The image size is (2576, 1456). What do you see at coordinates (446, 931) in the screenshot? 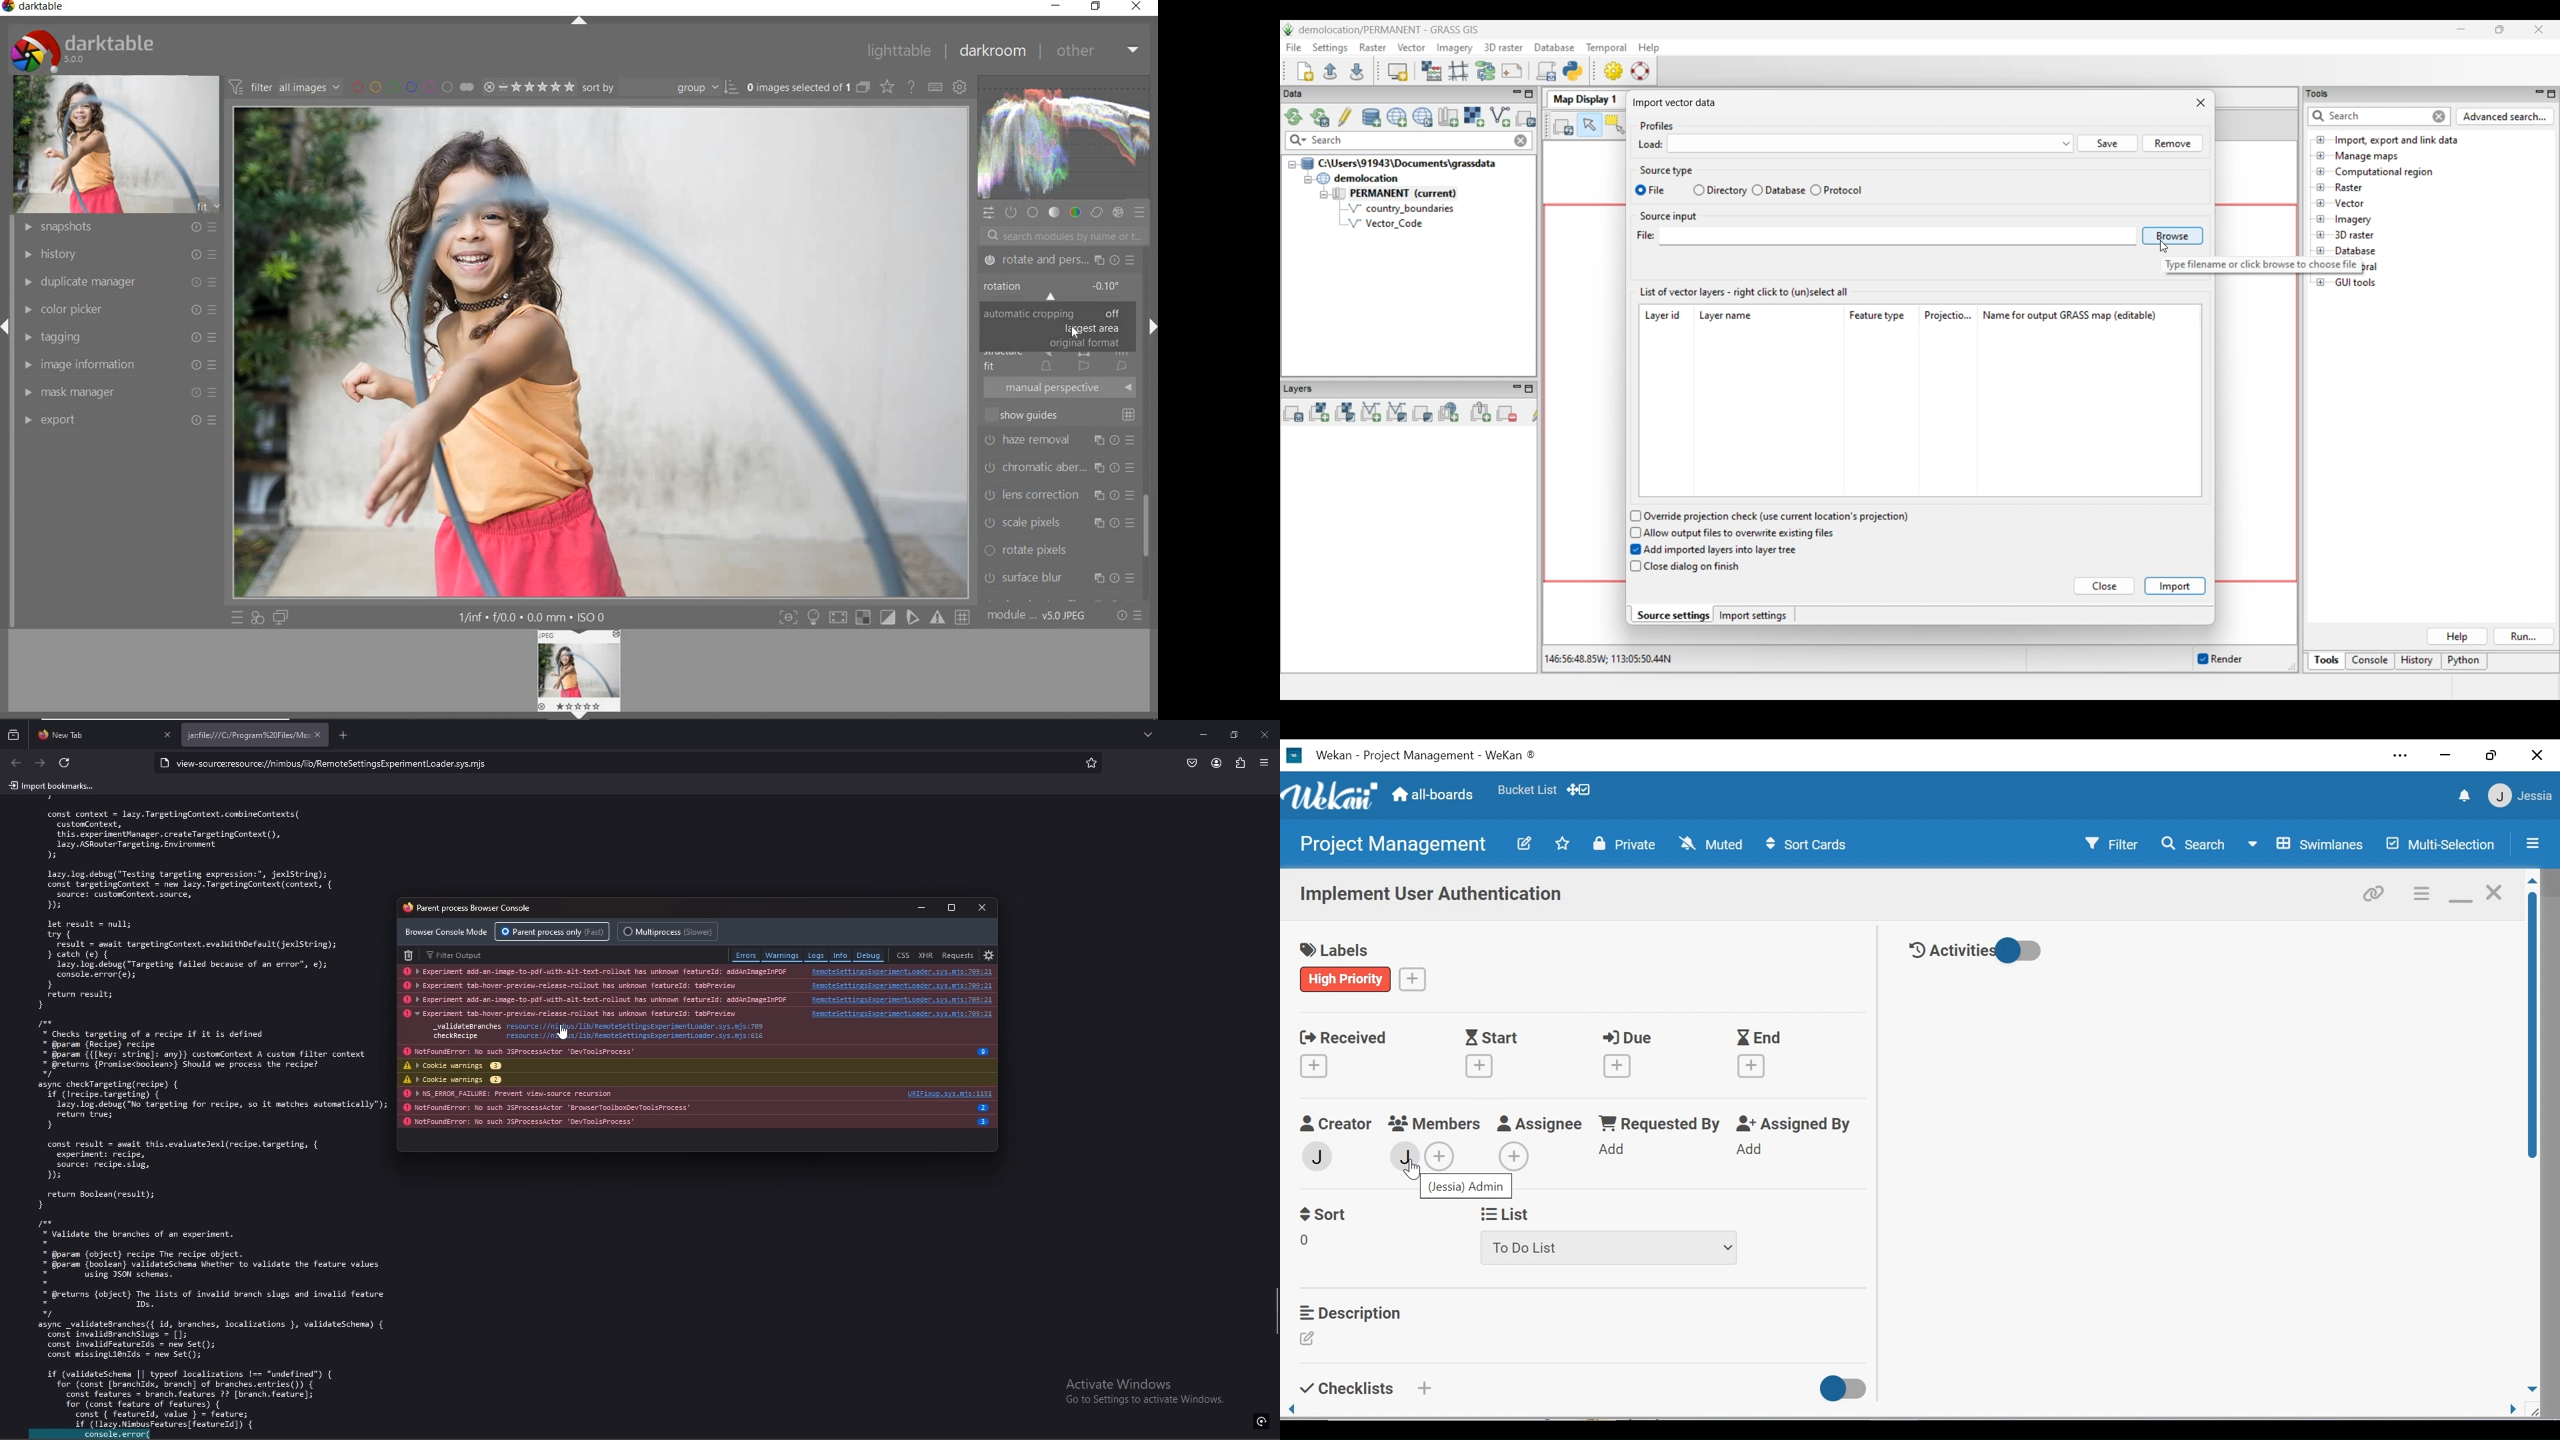
I see `browser console mode` at bounding box center [446, 931].